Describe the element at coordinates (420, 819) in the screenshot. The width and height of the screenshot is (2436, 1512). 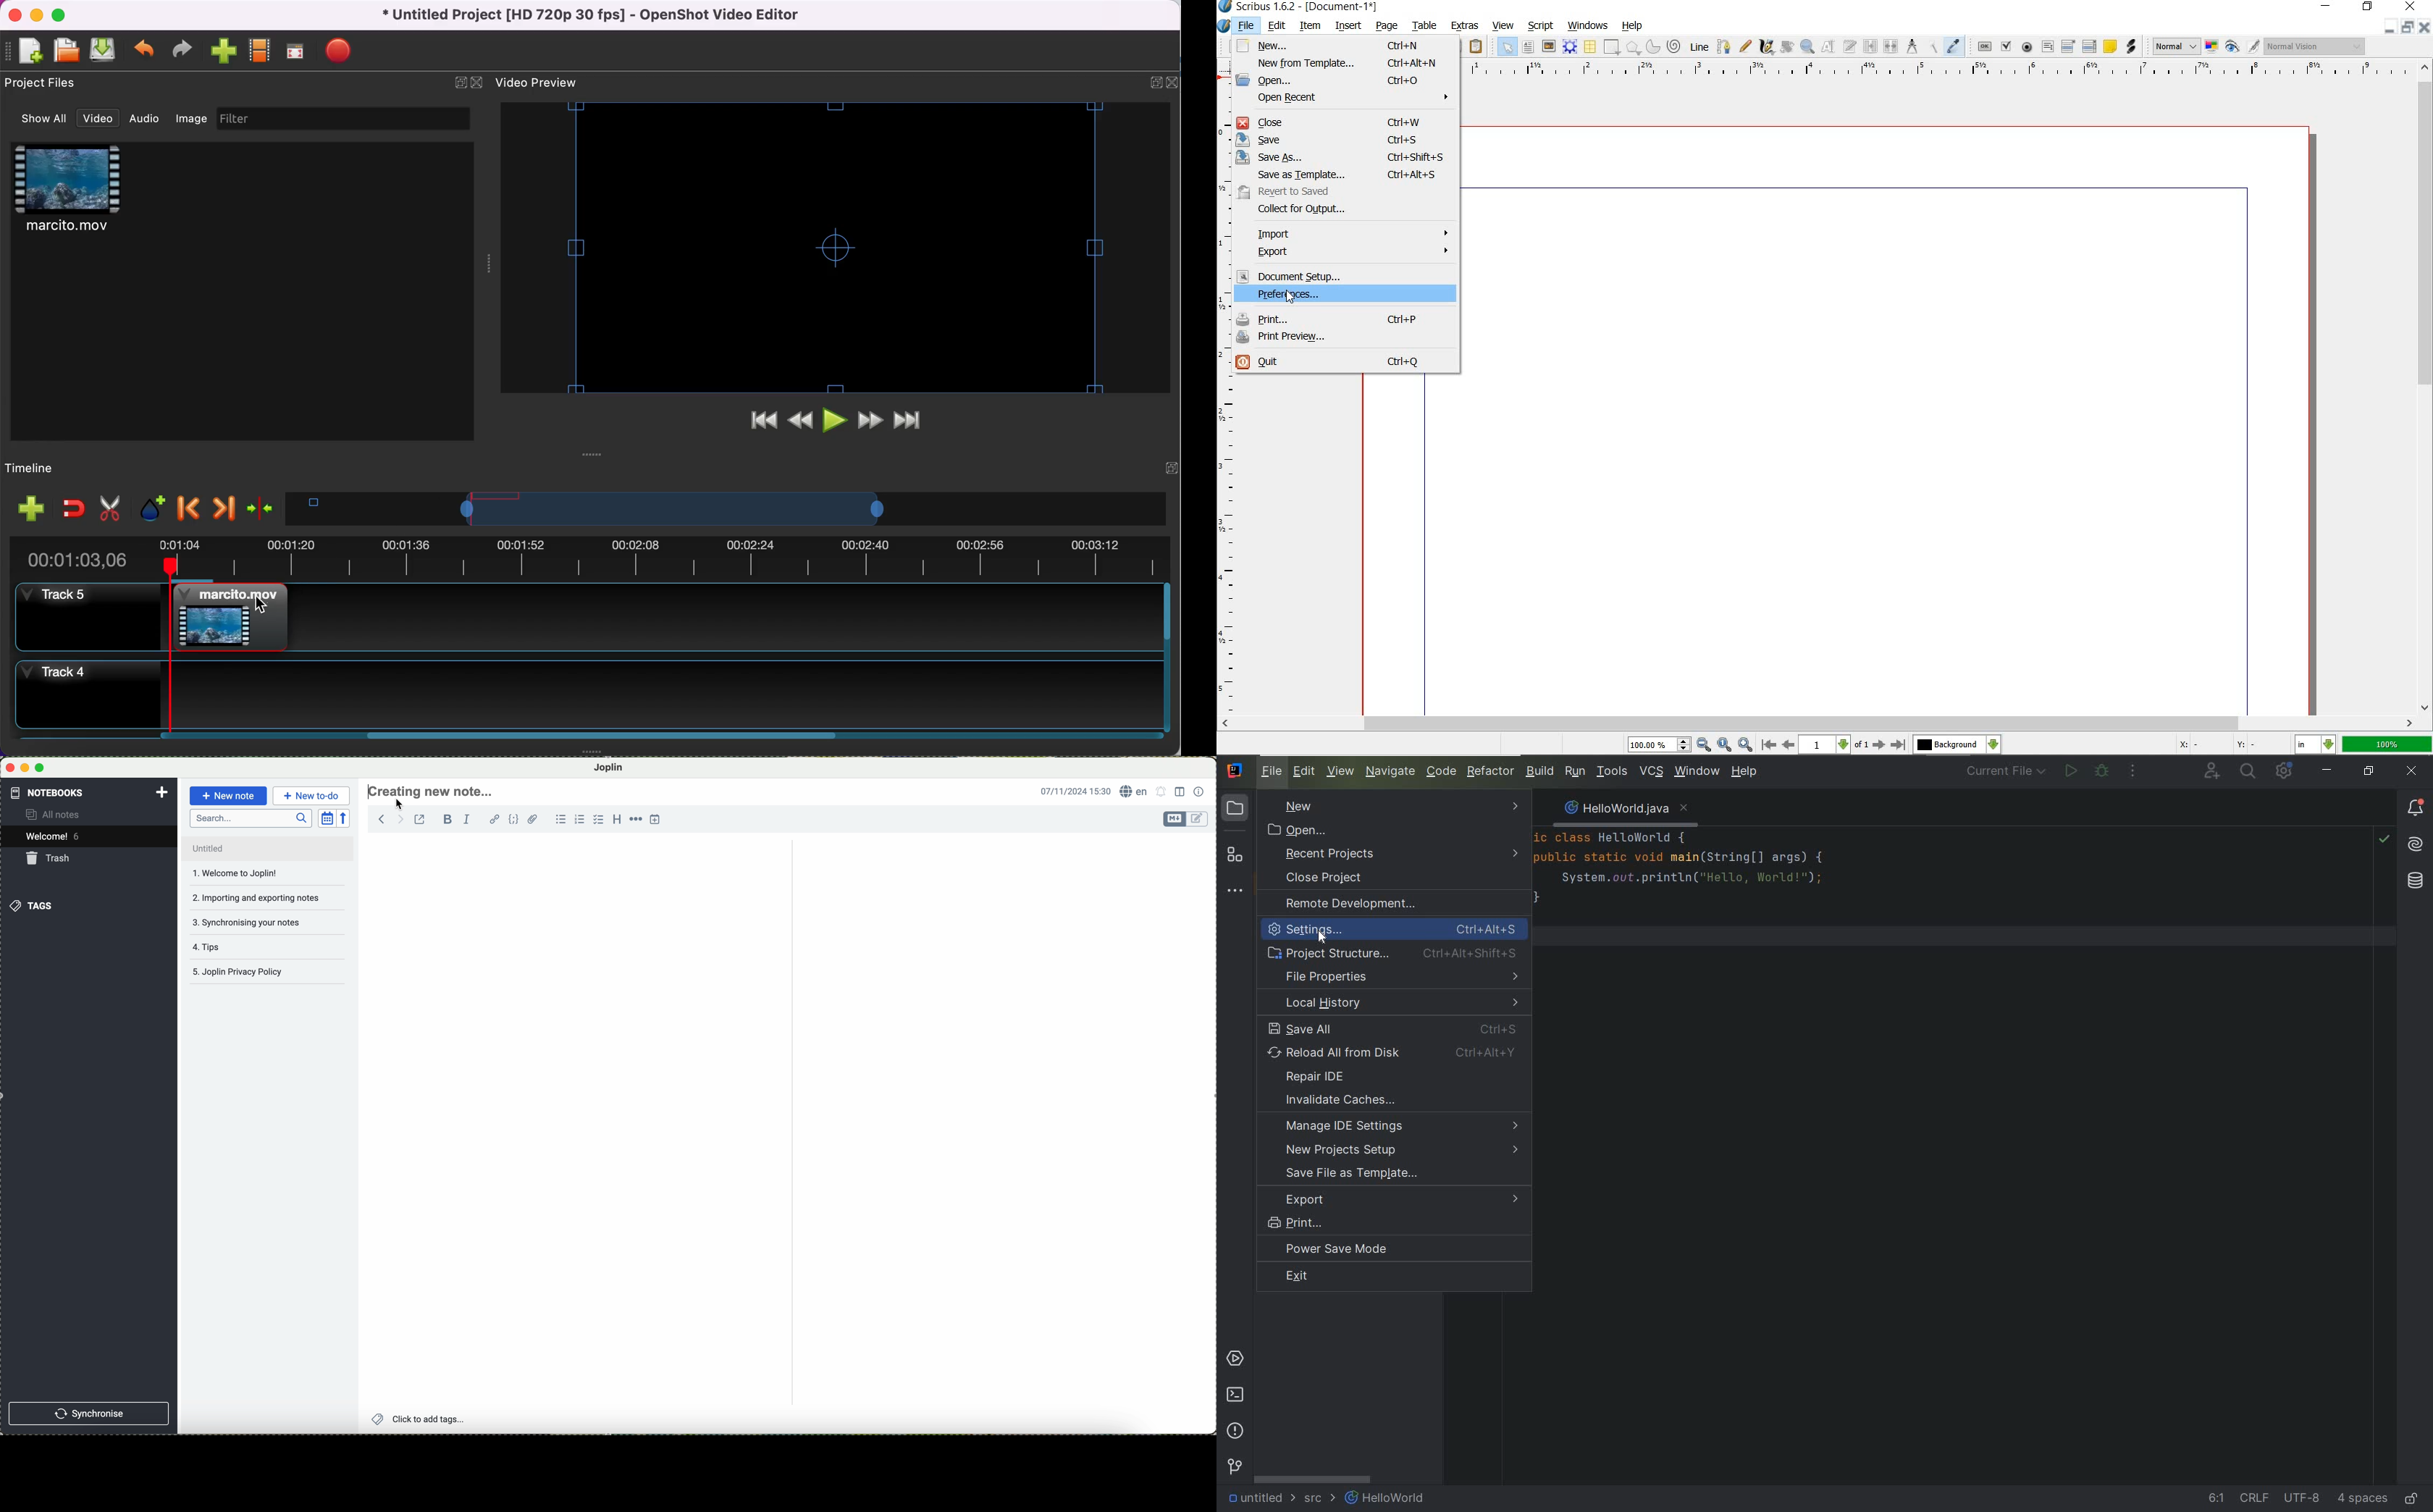
I see `toggle external editing` at that location.